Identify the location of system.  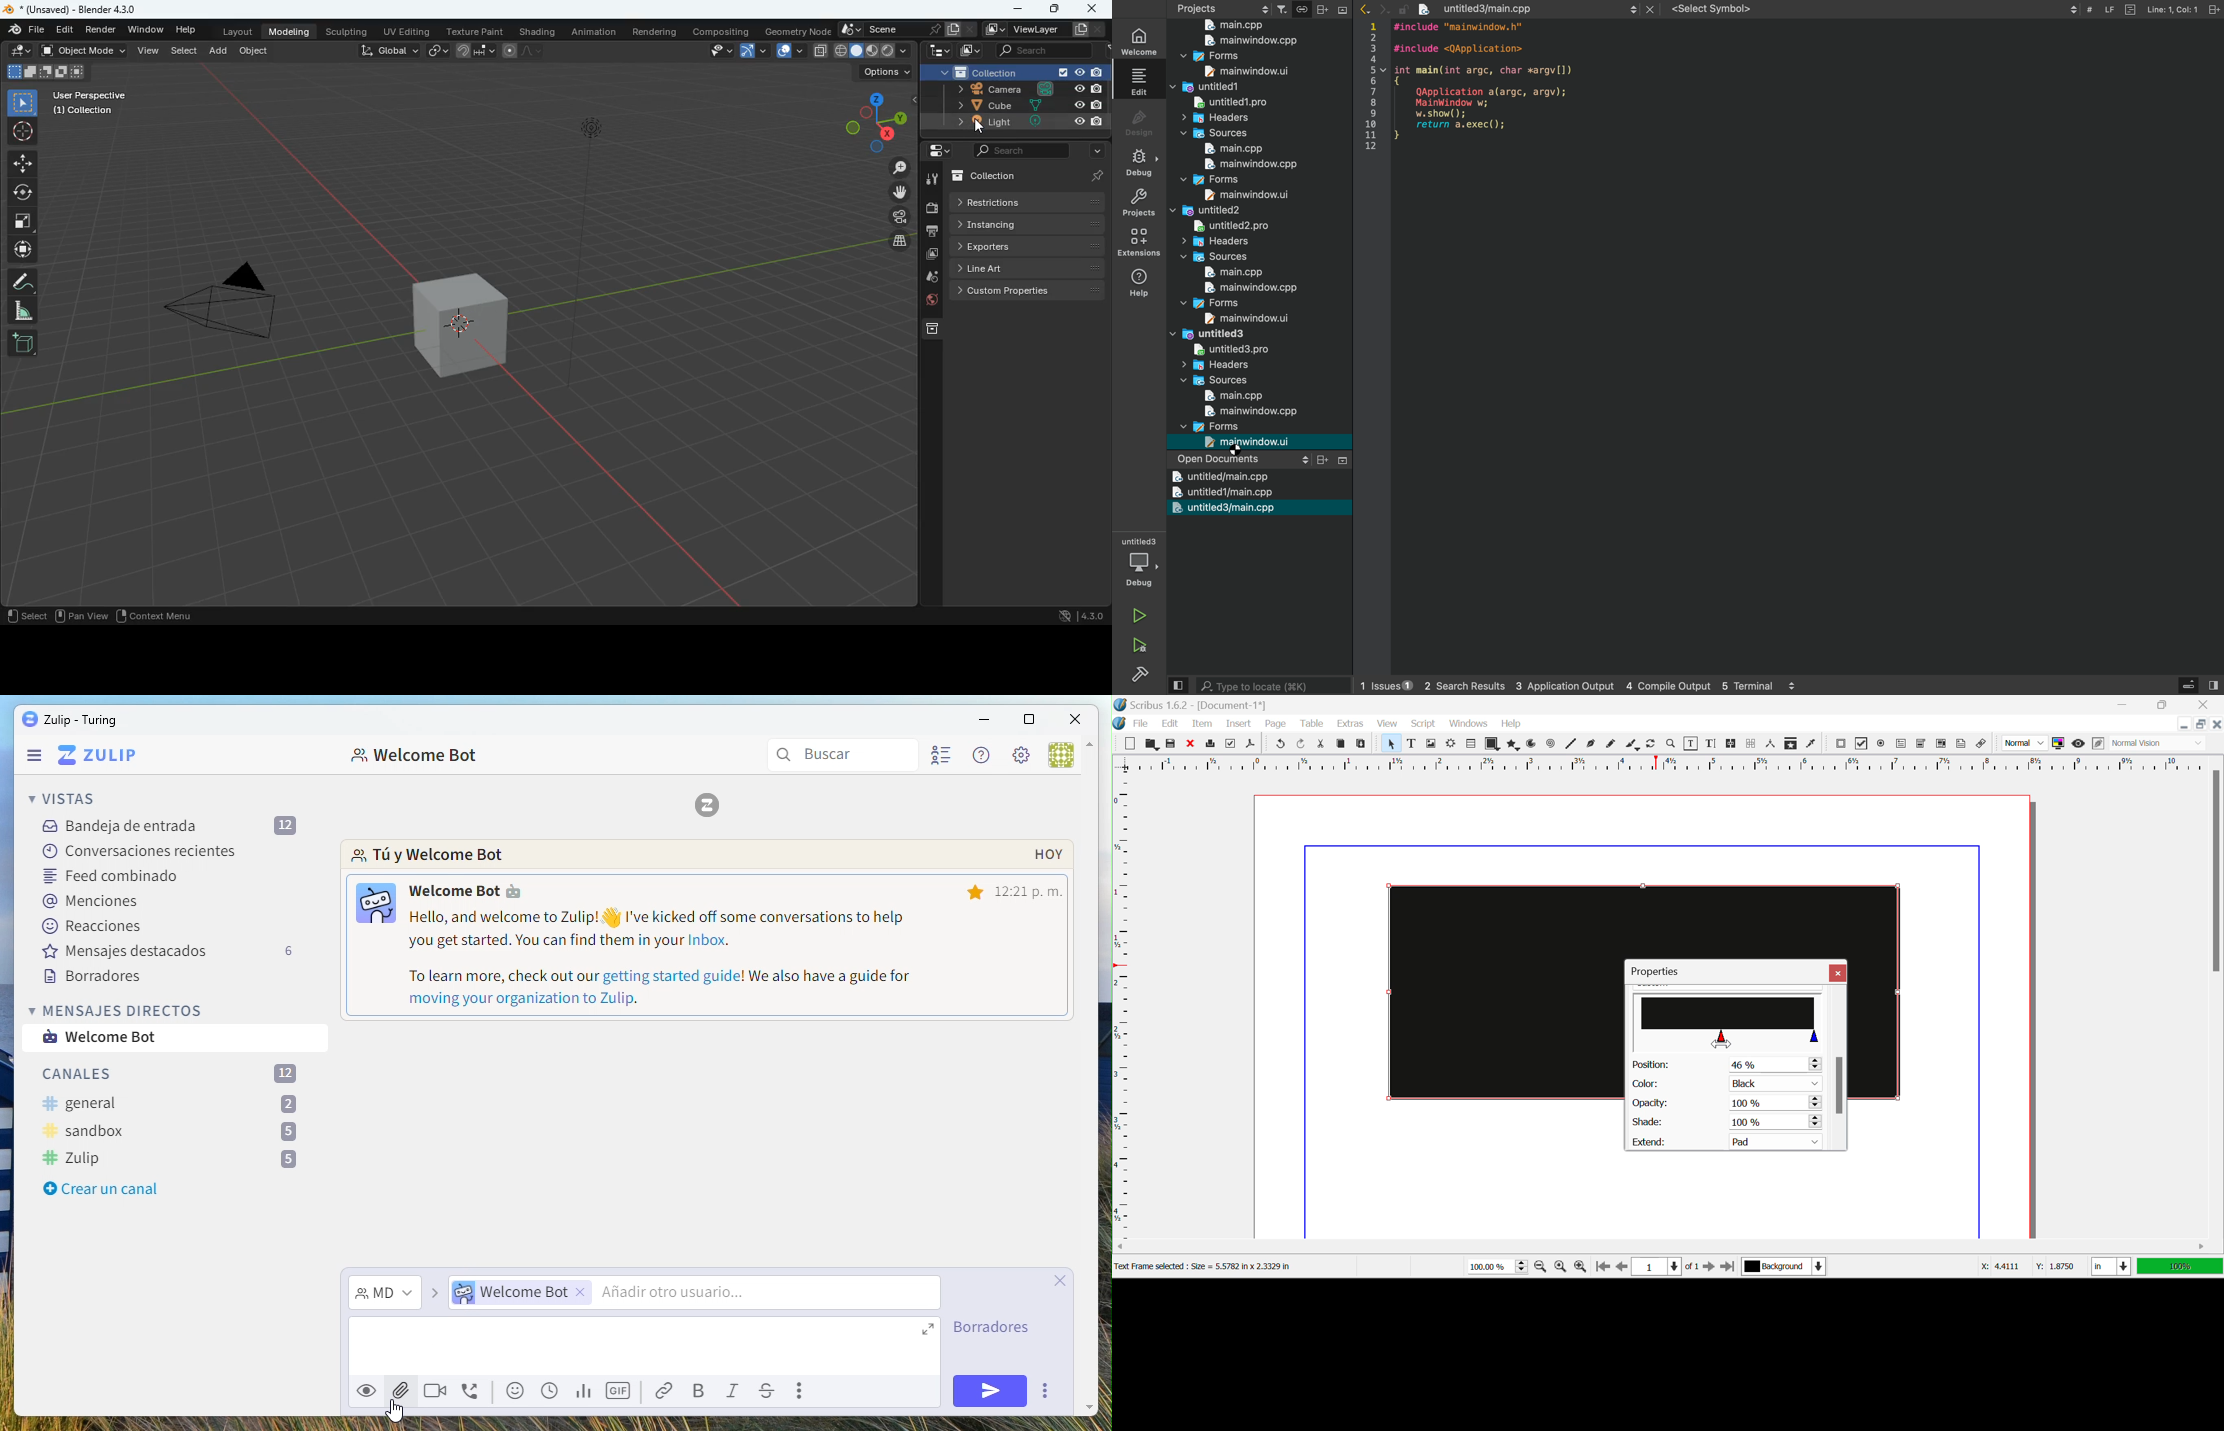
(939, 52).